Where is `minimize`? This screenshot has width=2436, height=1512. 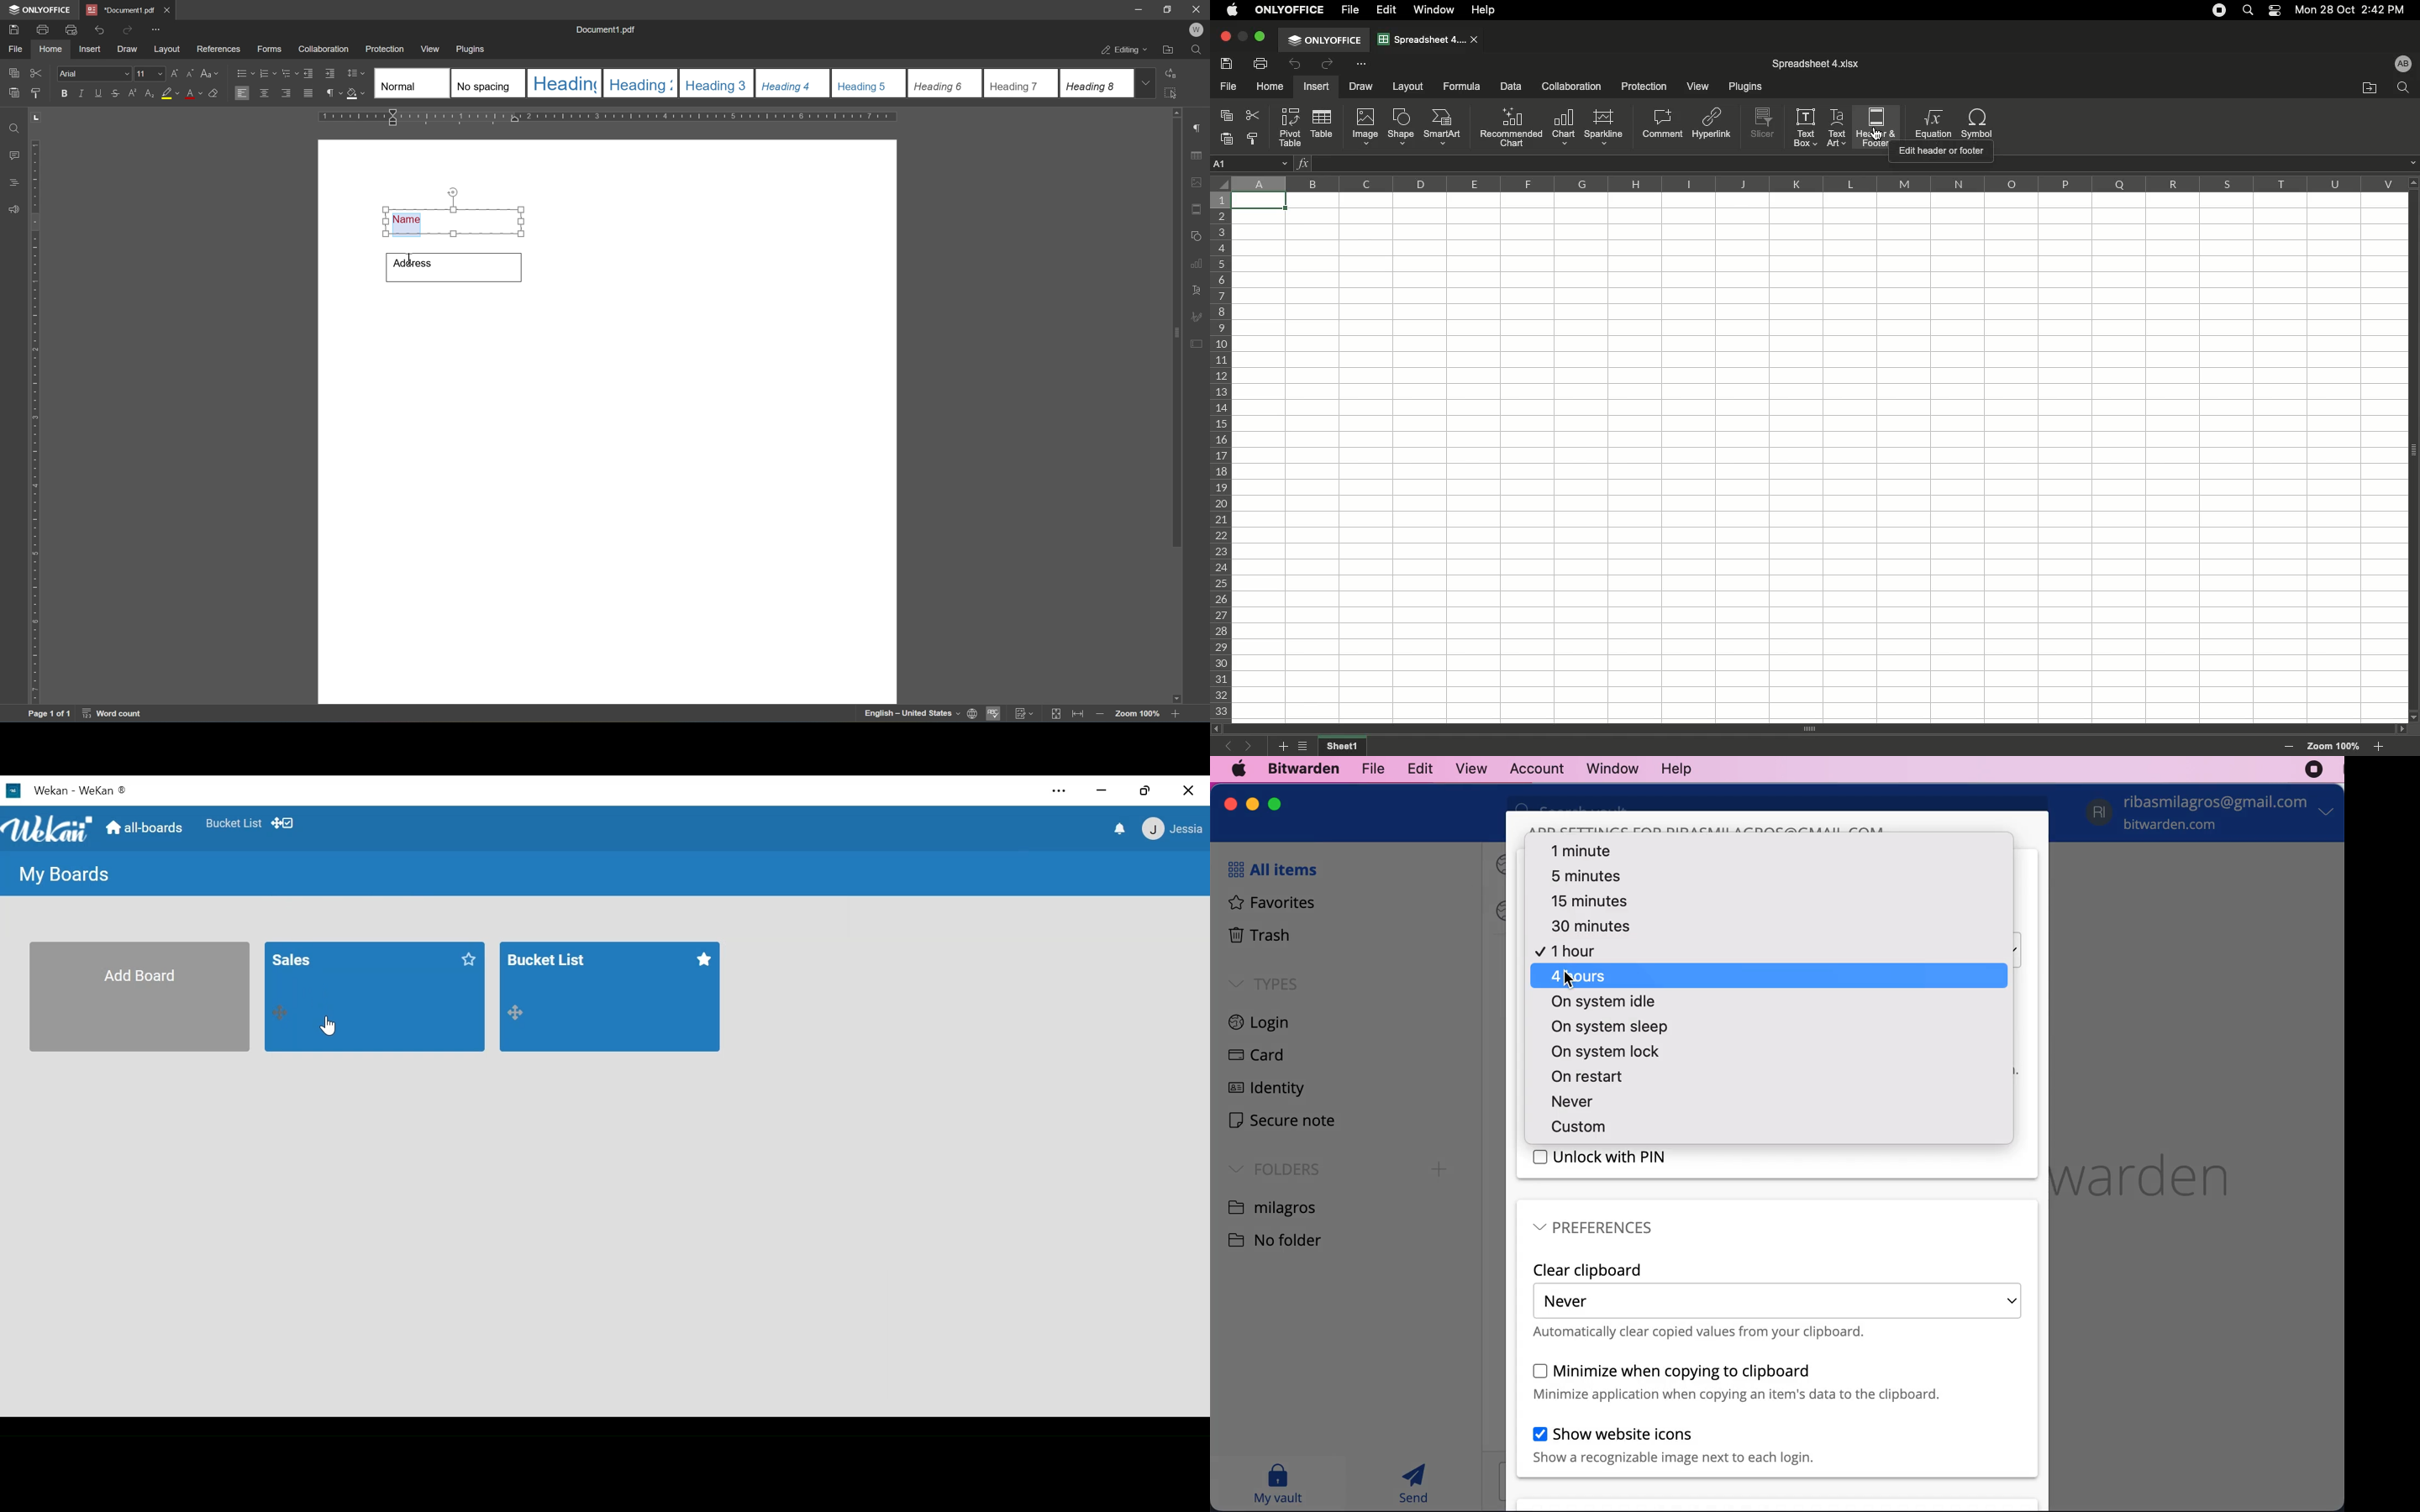
minimize is located at coordinates (1139, 9).